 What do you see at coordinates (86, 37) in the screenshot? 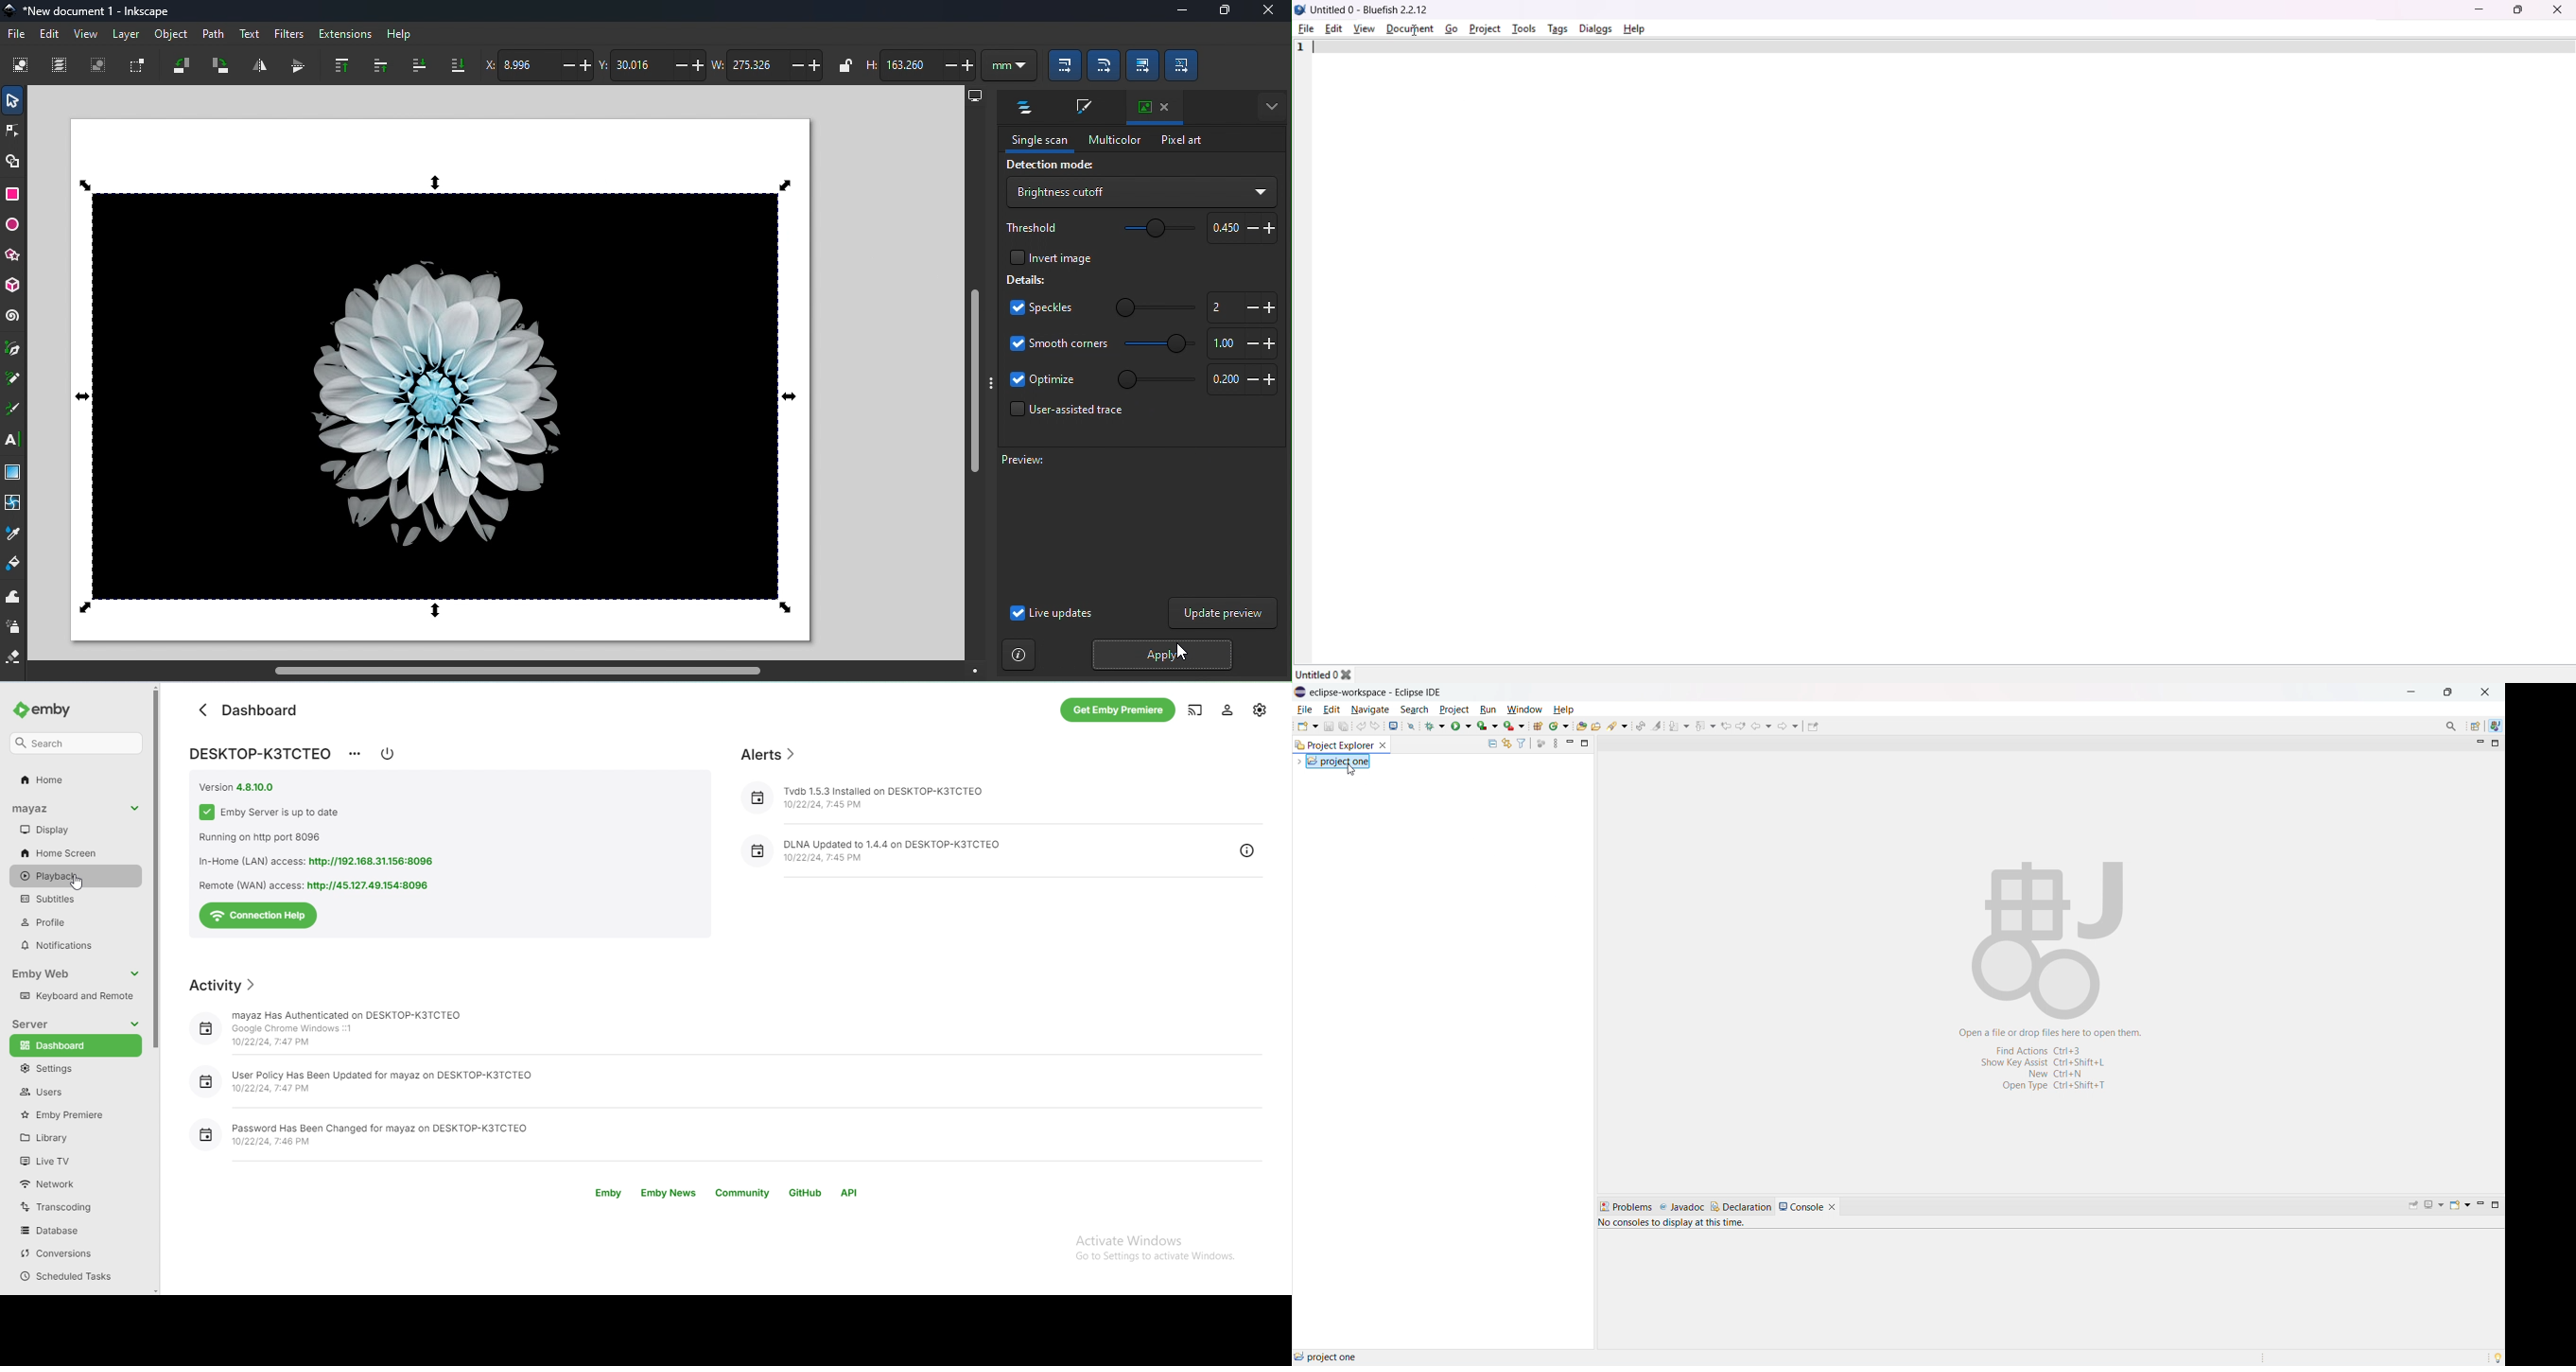
I see `View` at bounding box center [86, 37].